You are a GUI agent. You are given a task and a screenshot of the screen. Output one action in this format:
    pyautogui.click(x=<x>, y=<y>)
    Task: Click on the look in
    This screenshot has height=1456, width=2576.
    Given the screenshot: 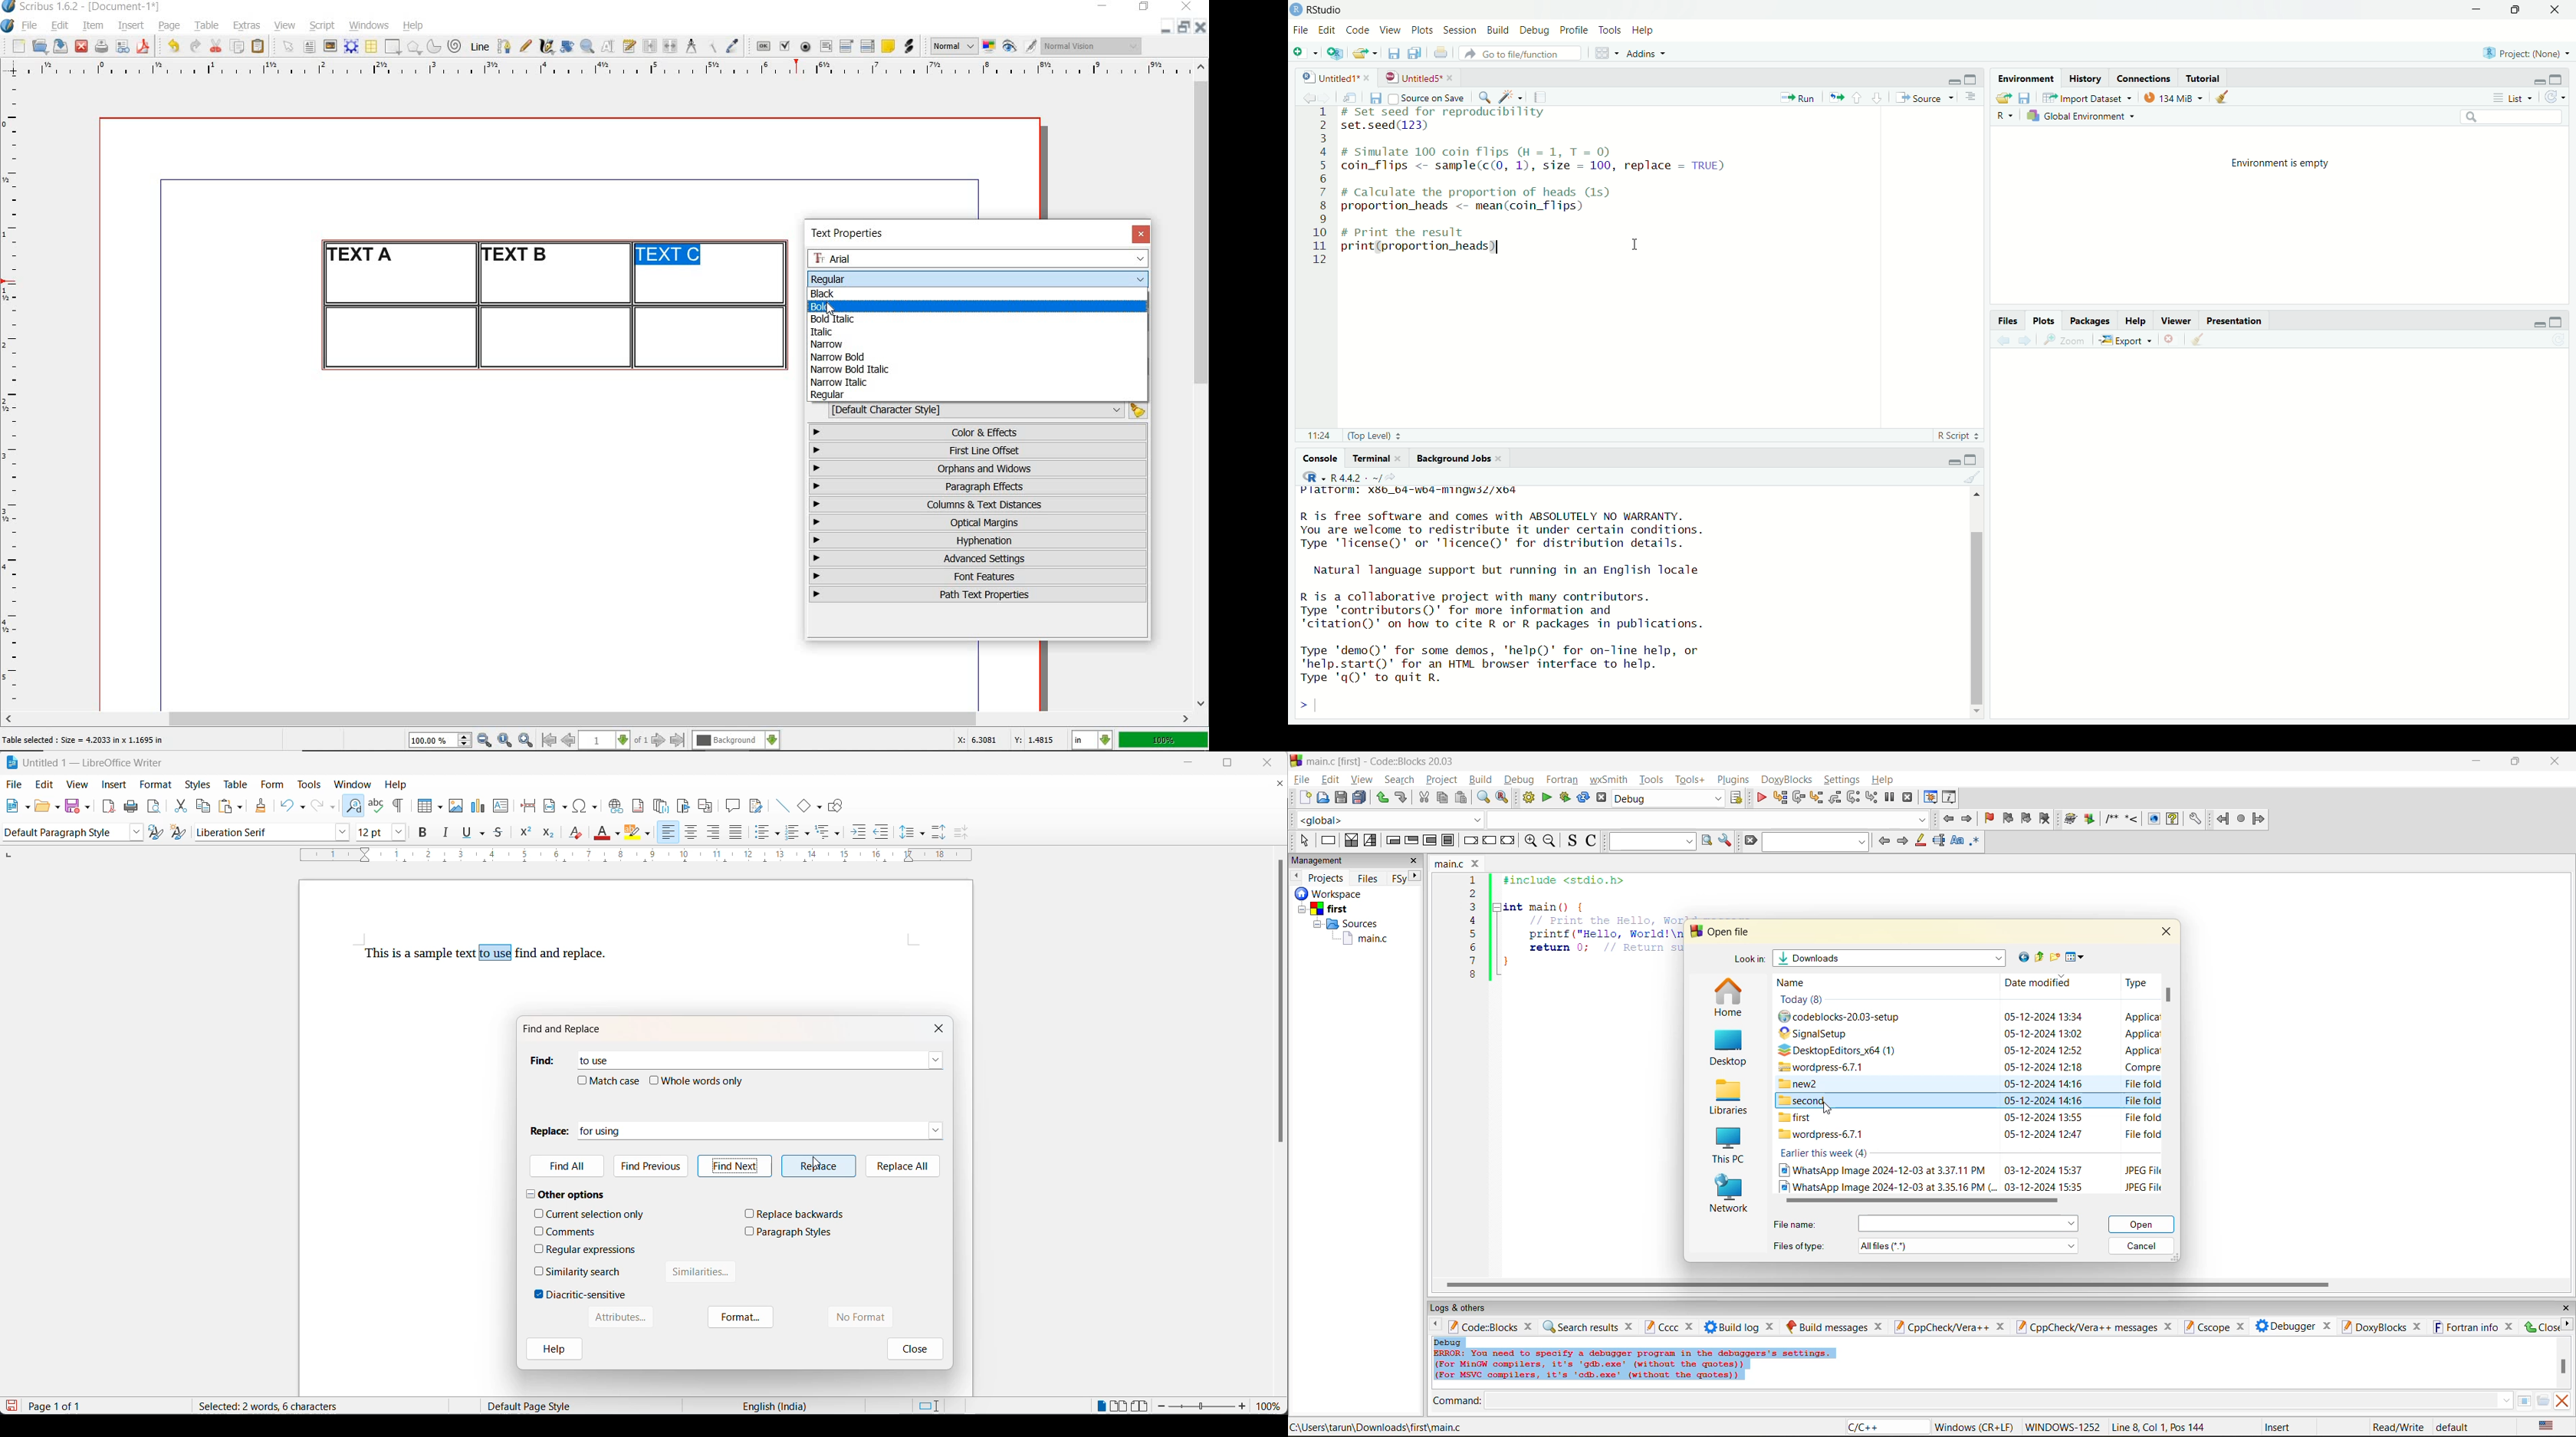 What is the action you would take?
    pyautogui.click(x=1749, y=961)
    